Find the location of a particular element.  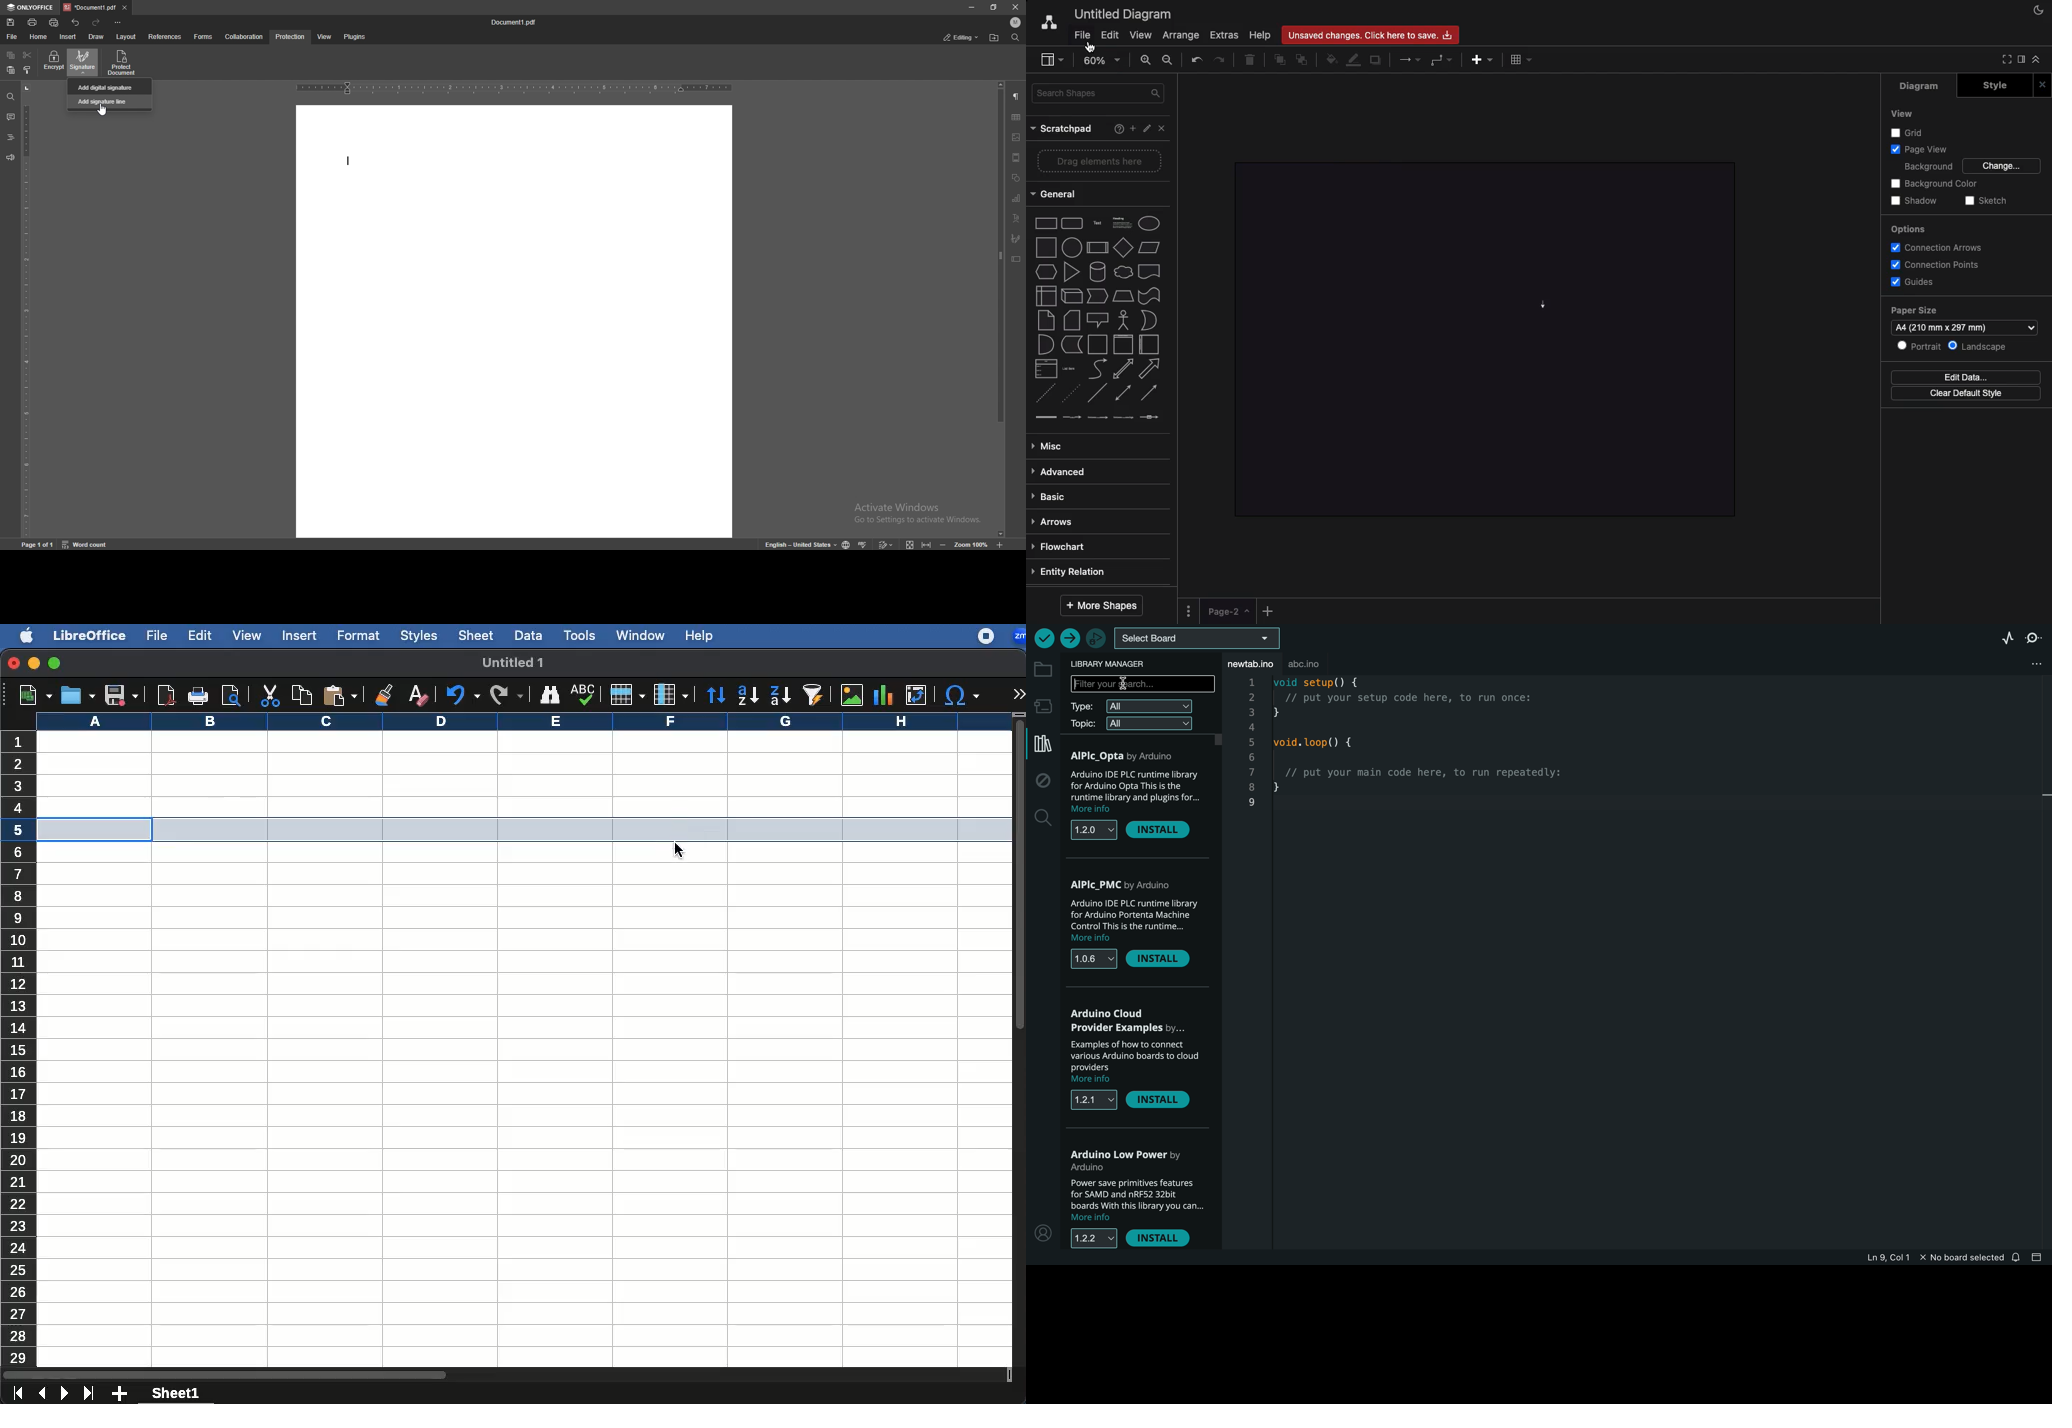

Edit is located at coordinates (1111, 35).